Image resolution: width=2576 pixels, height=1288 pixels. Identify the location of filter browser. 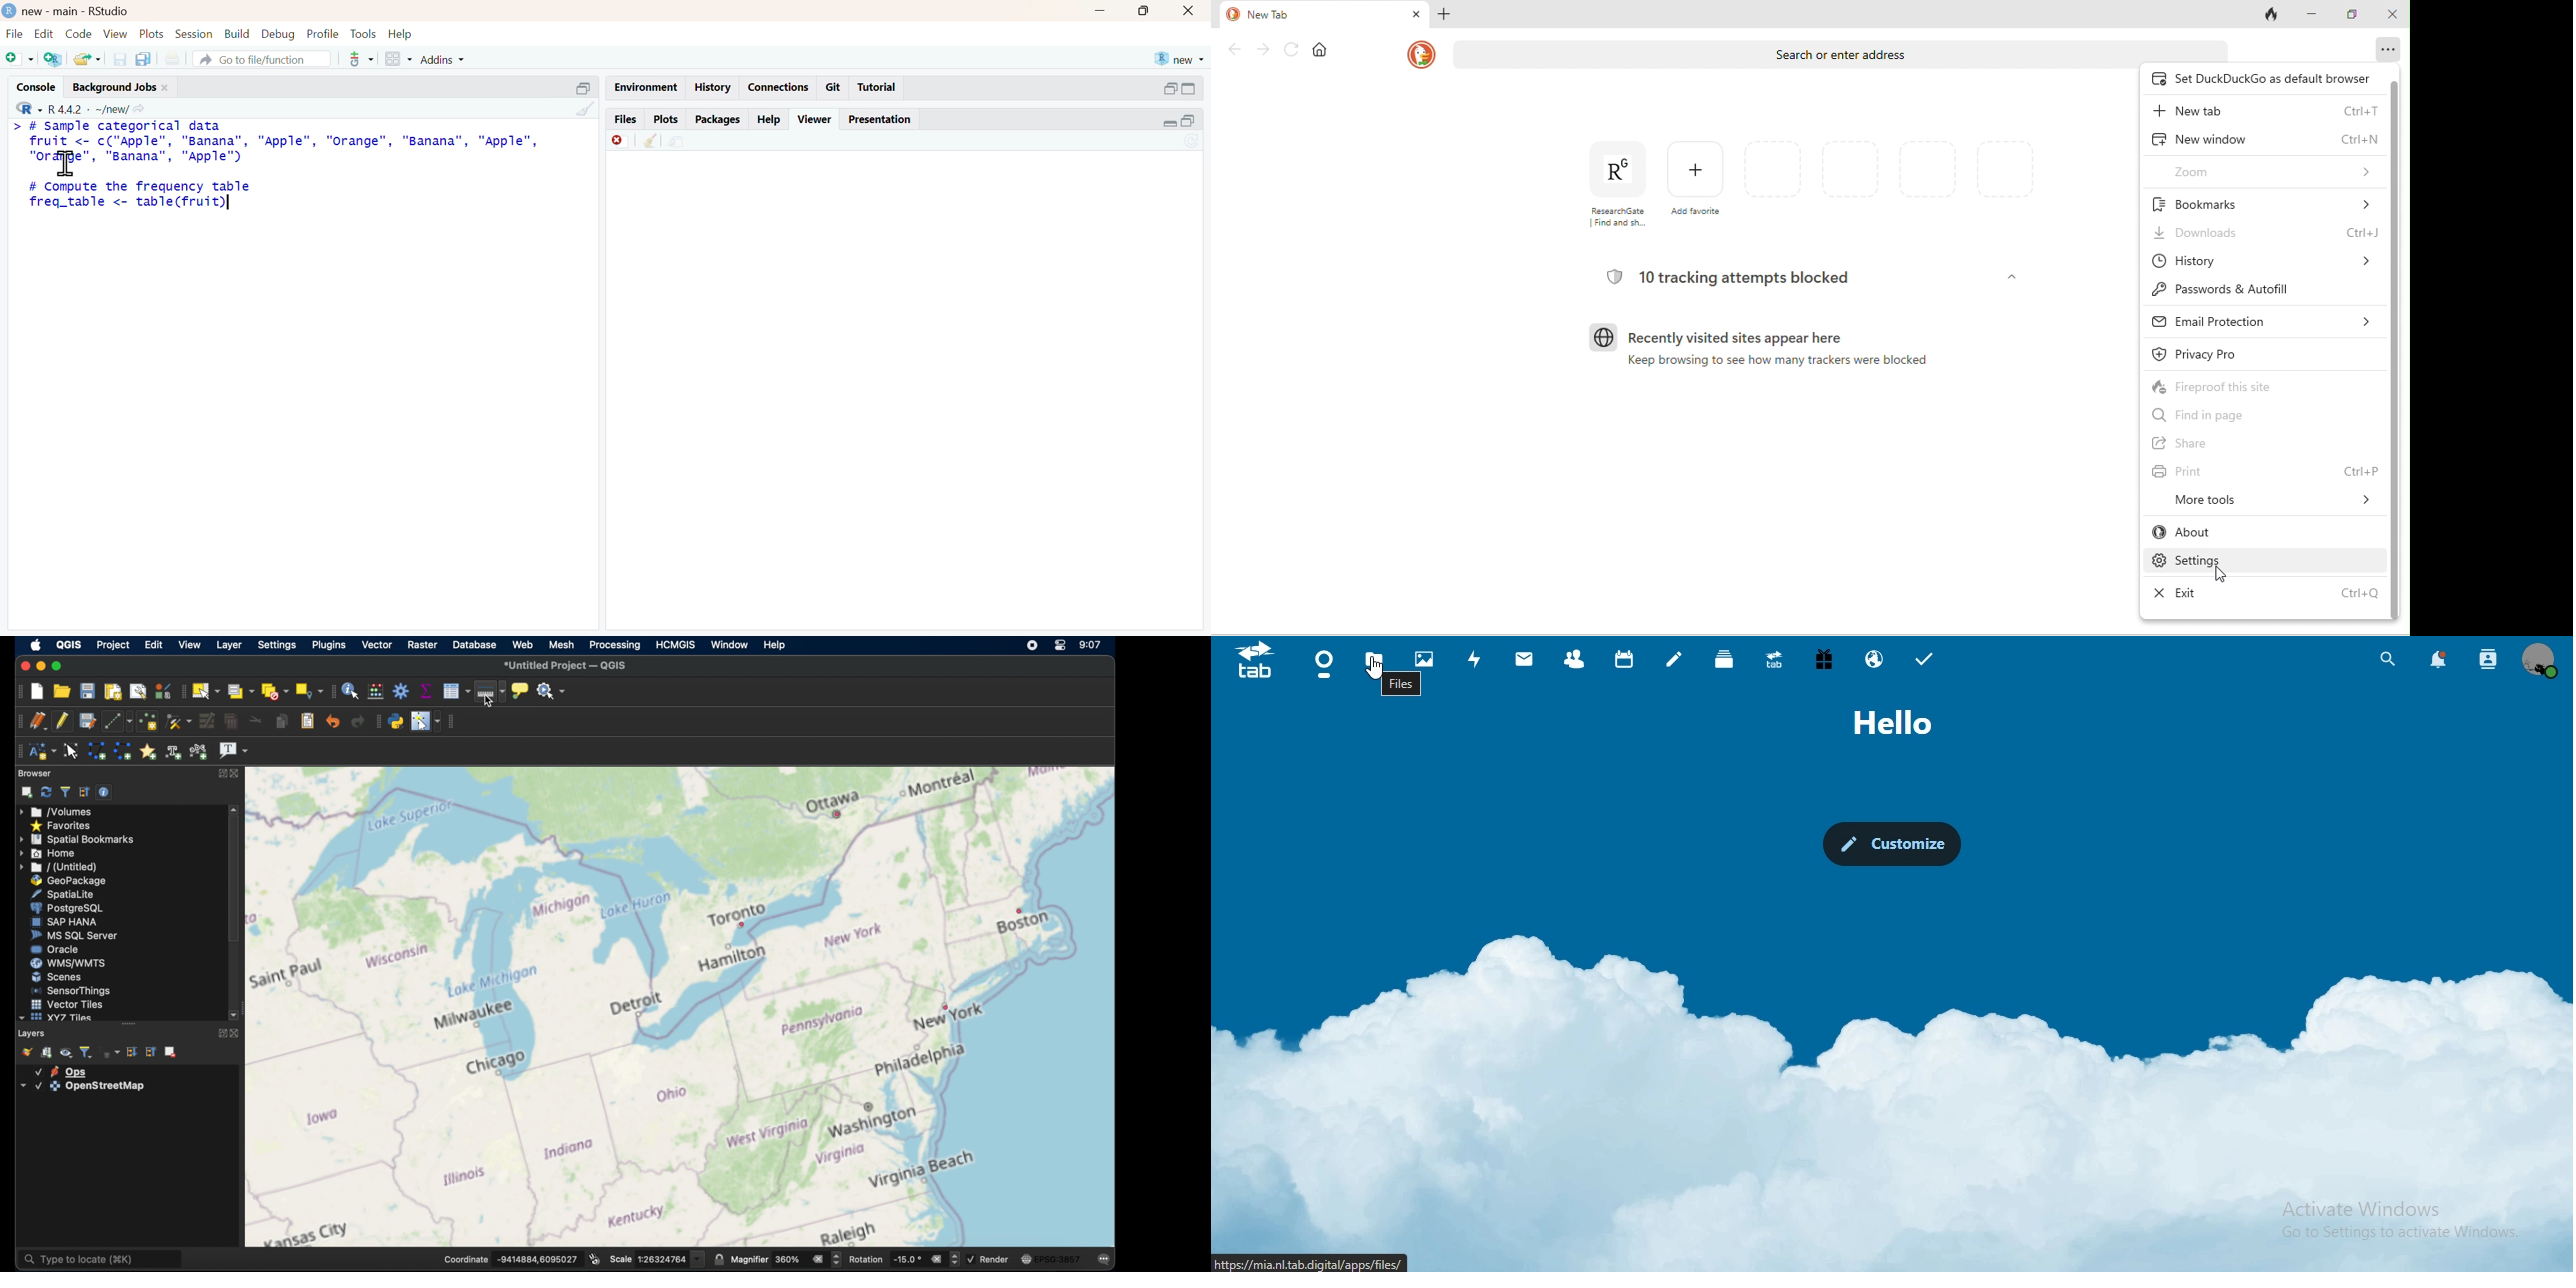
(65, 791).